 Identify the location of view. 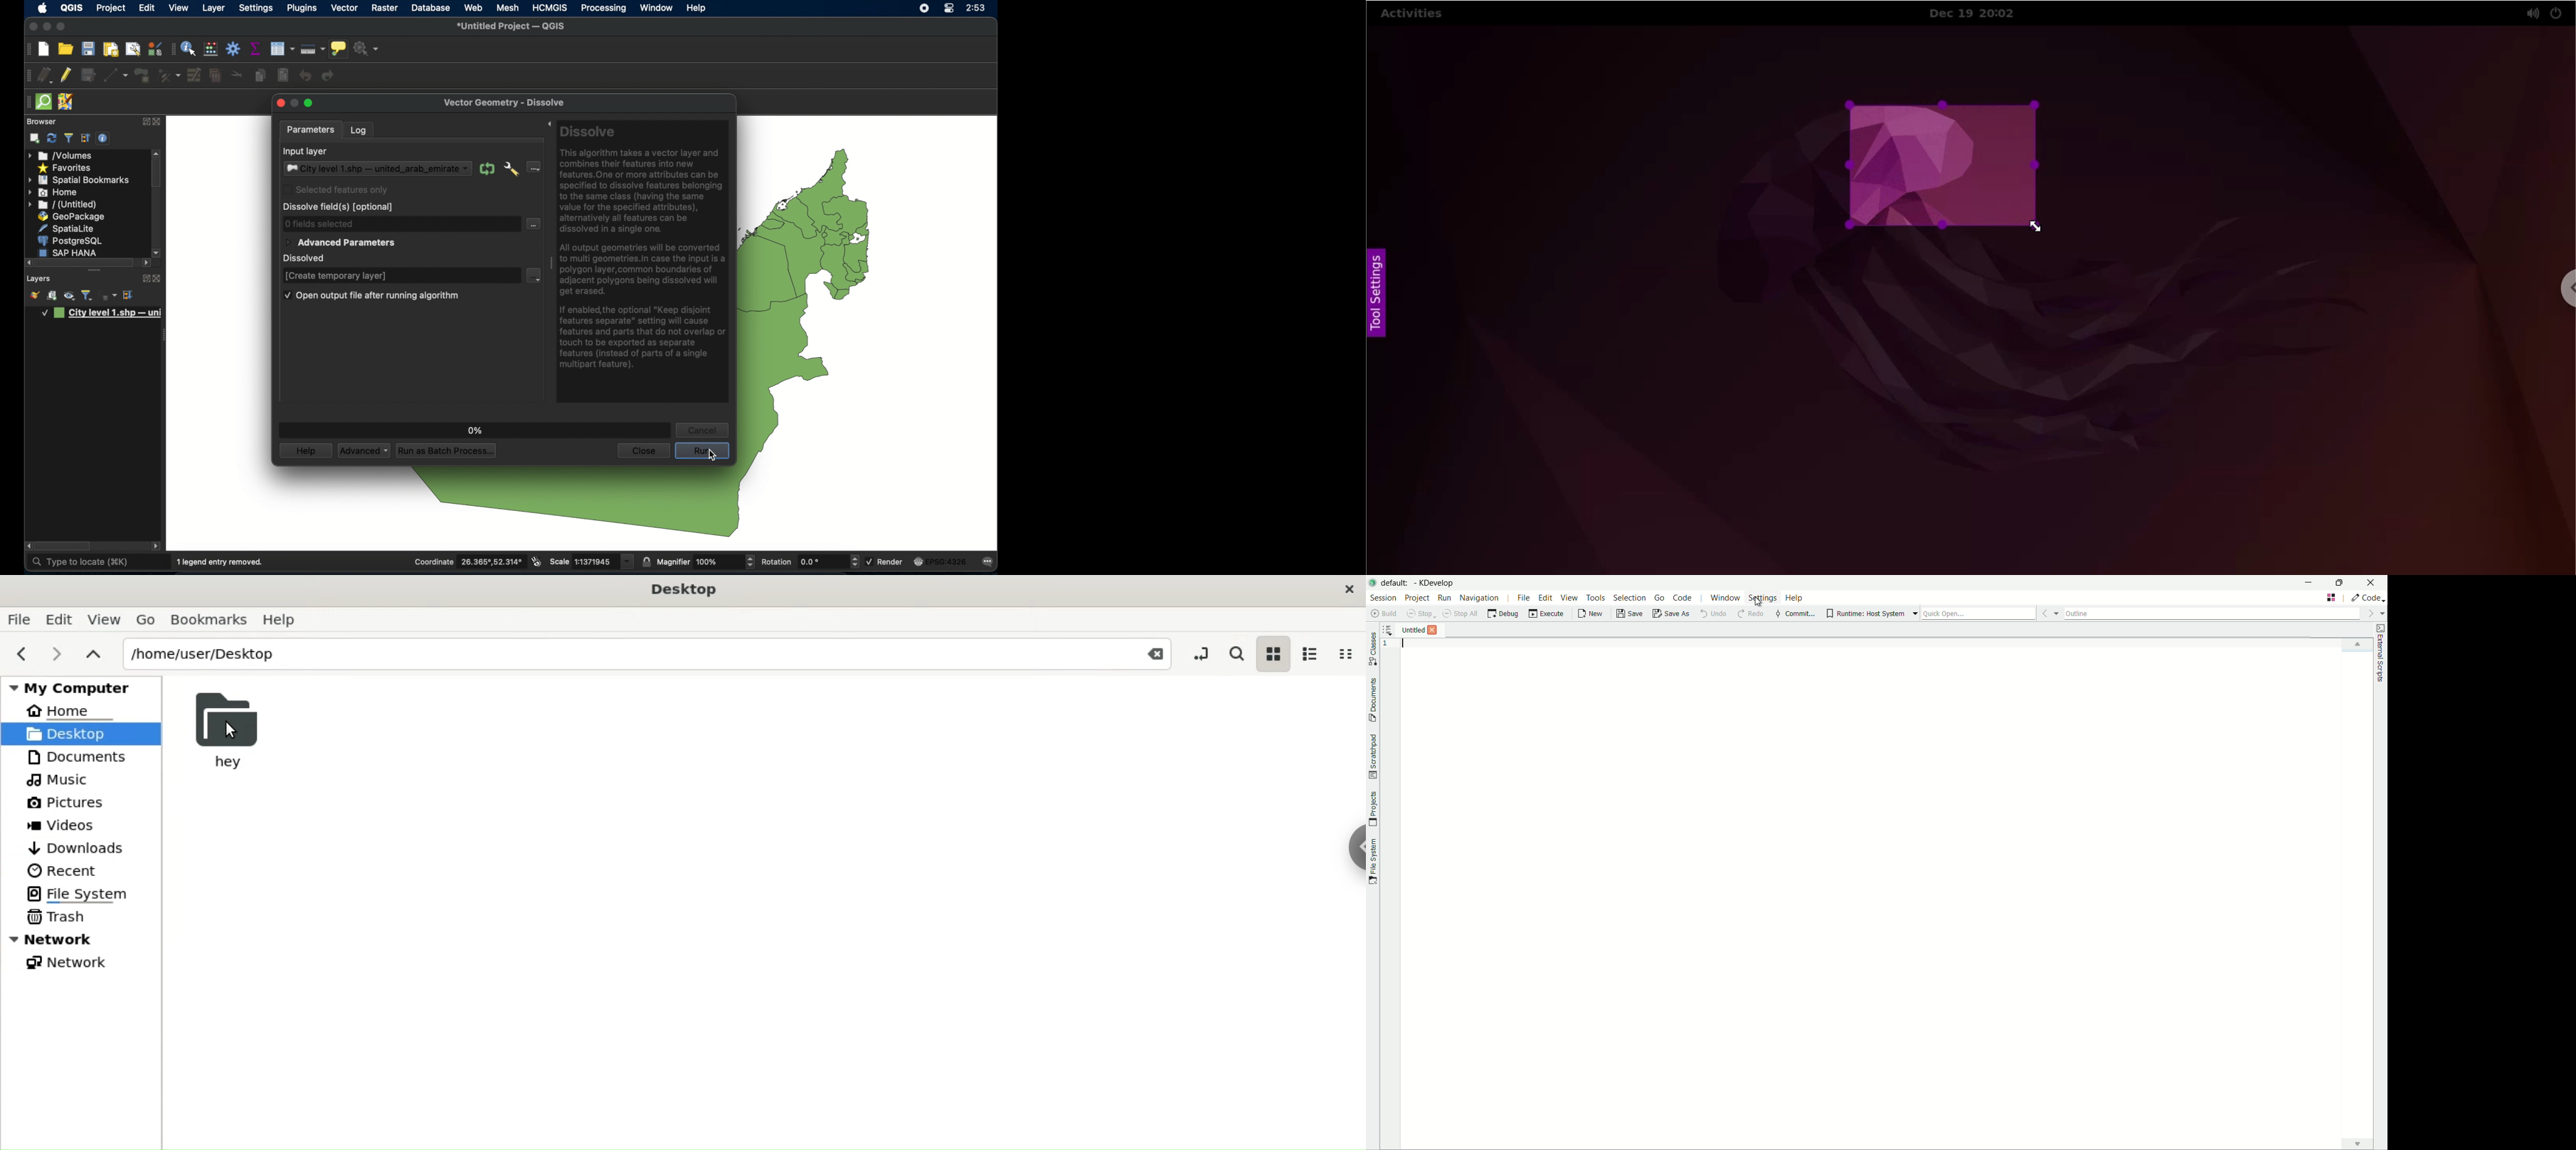
(178, 7).